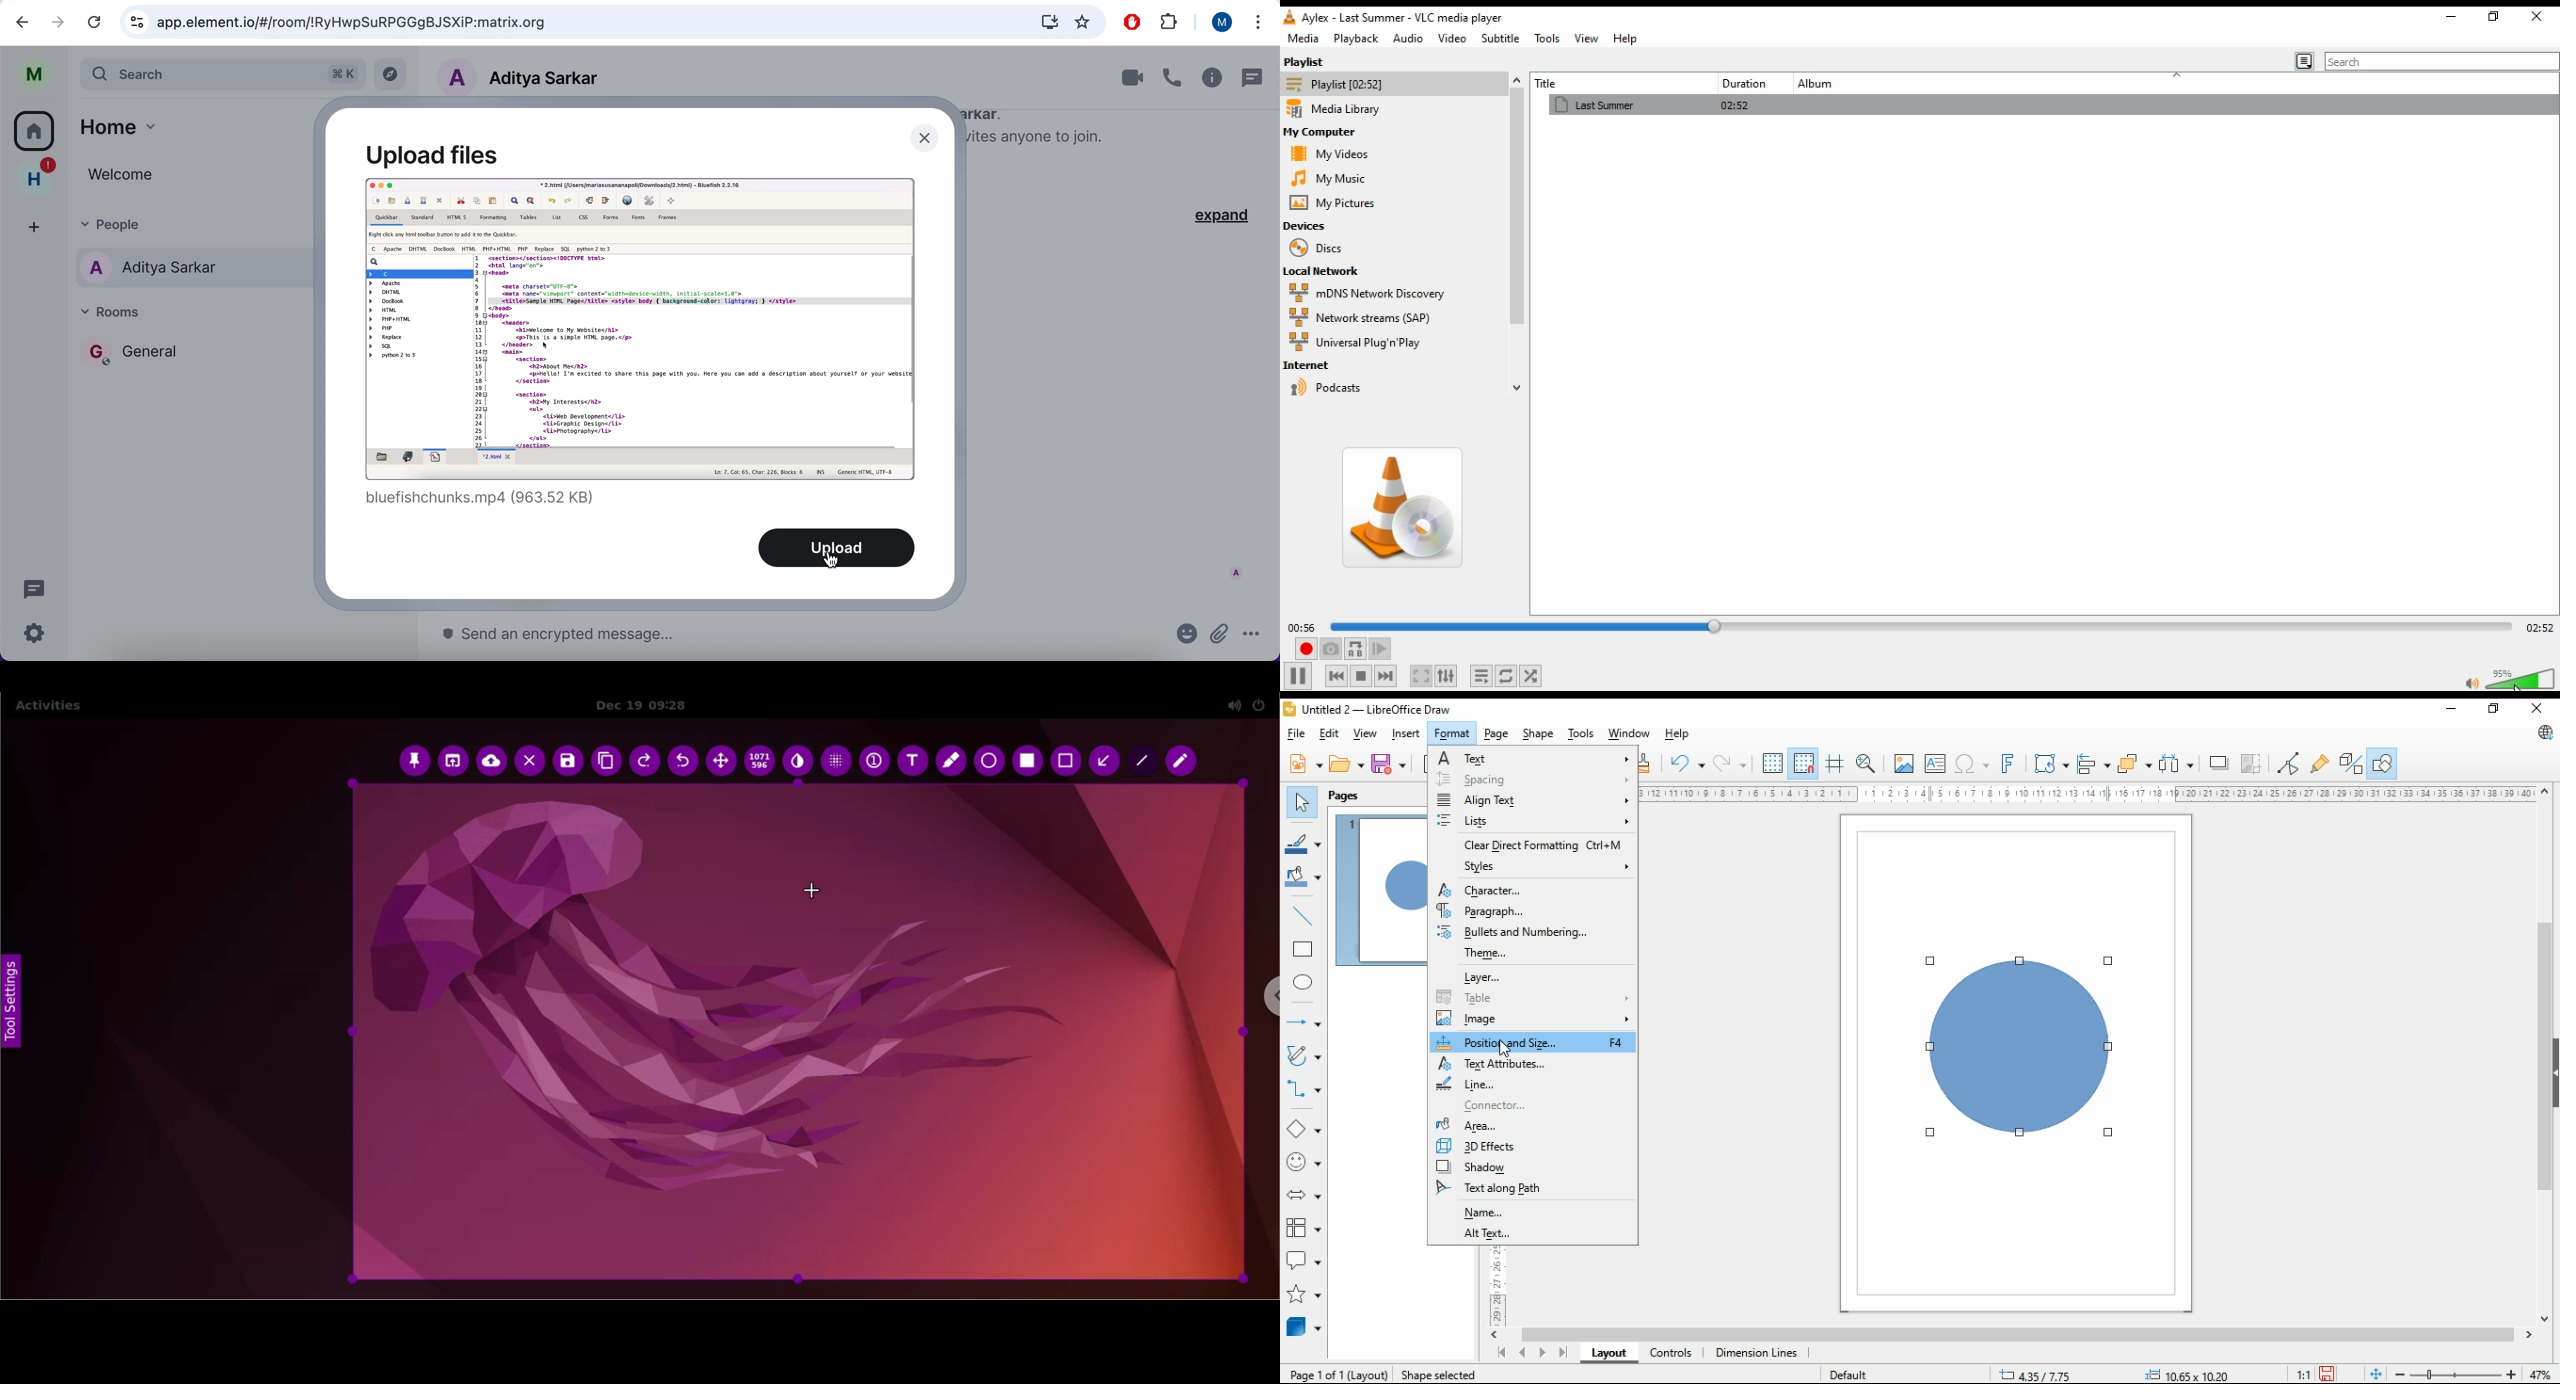  What do you see at coordinates (1257, 23) in the screenshot?
I see `options` at bounding box center [1257, 23].